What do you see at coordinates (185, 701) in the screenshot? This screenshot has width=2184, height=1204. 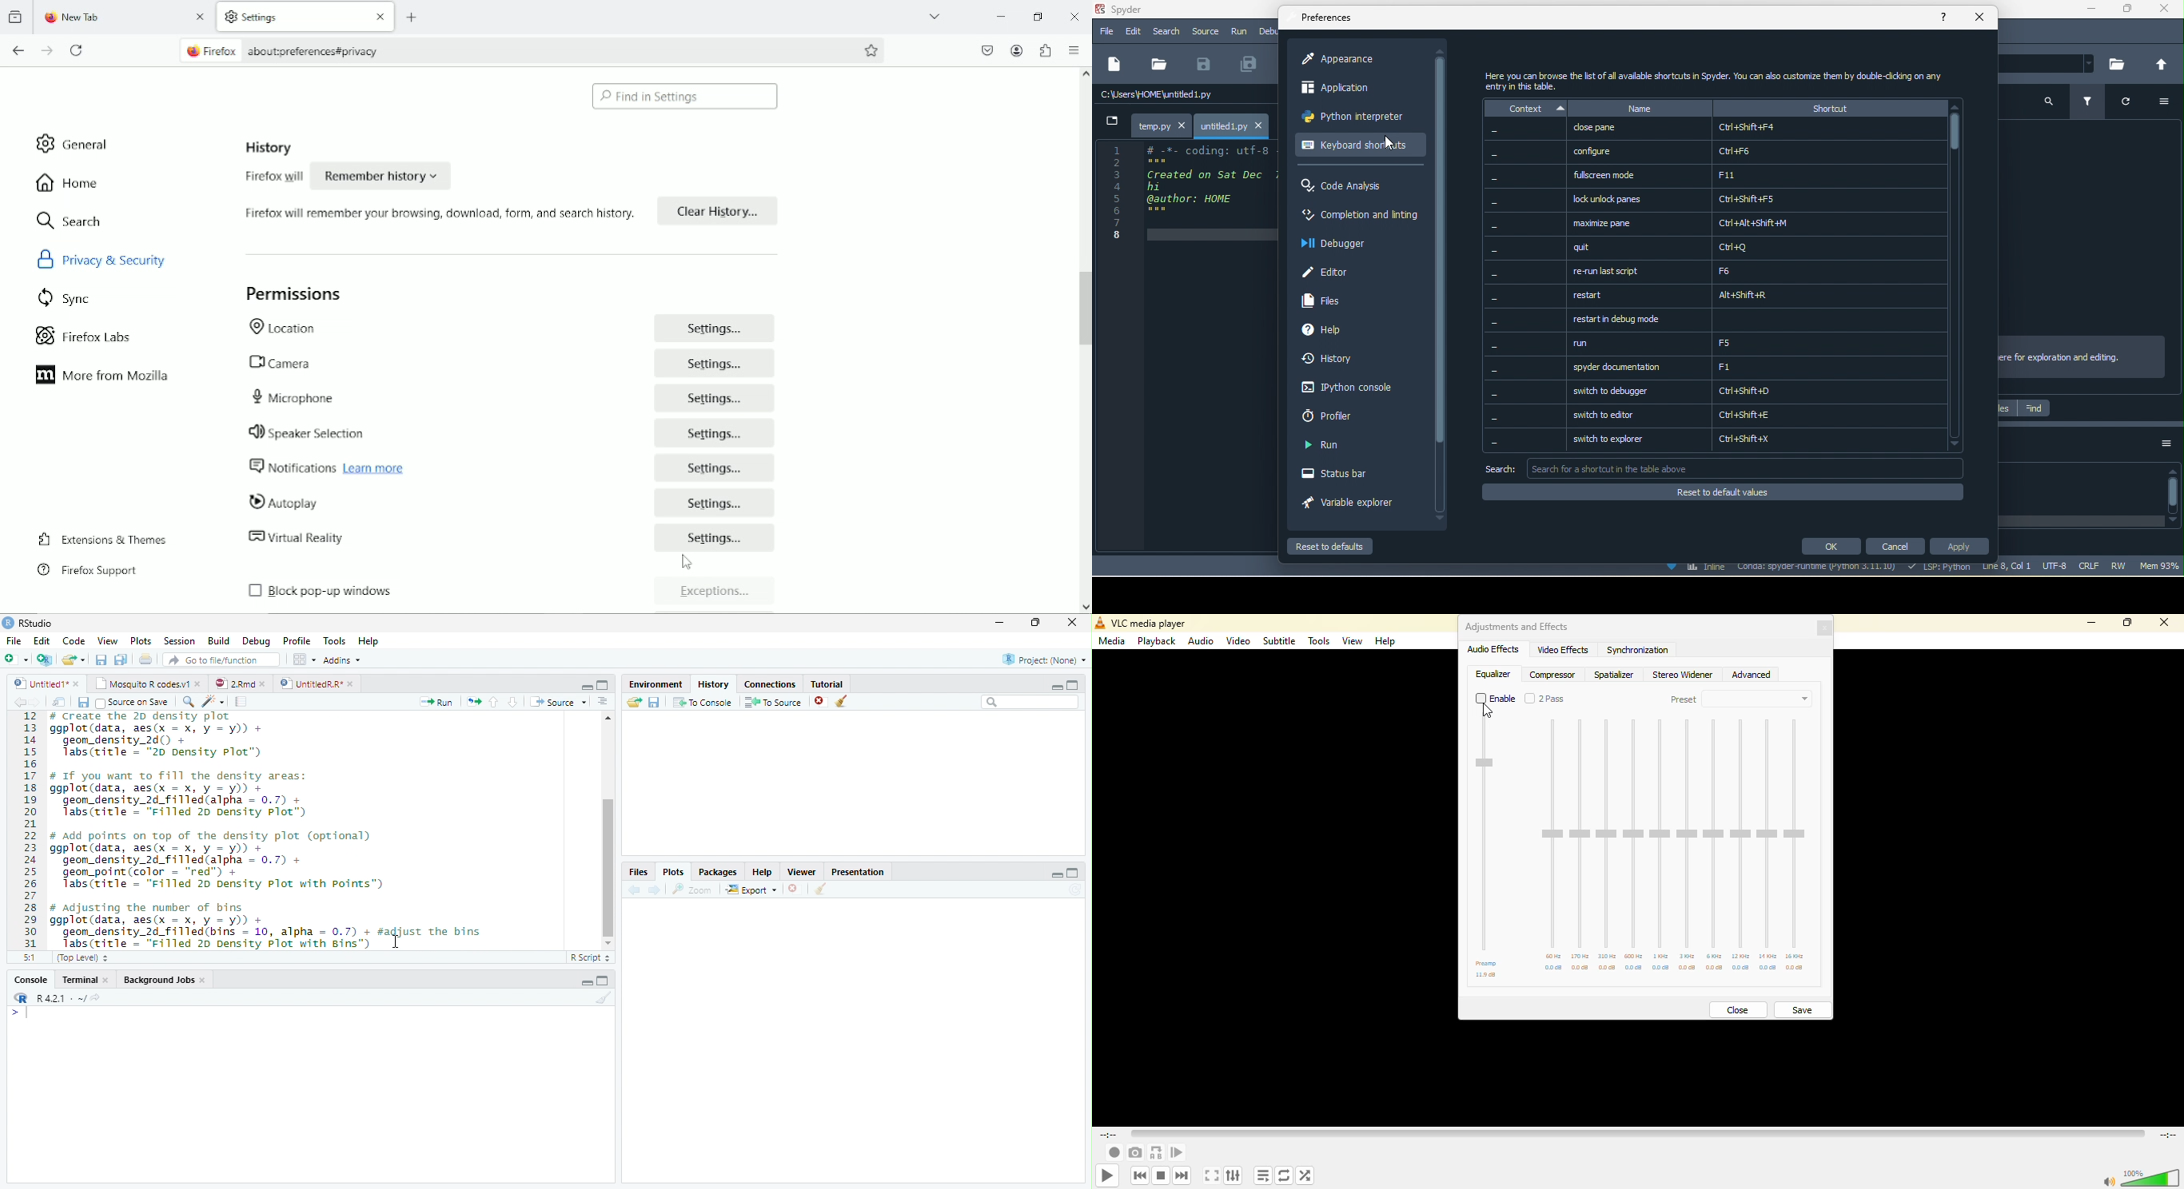 I see `search` at bounding box center [185, 701].